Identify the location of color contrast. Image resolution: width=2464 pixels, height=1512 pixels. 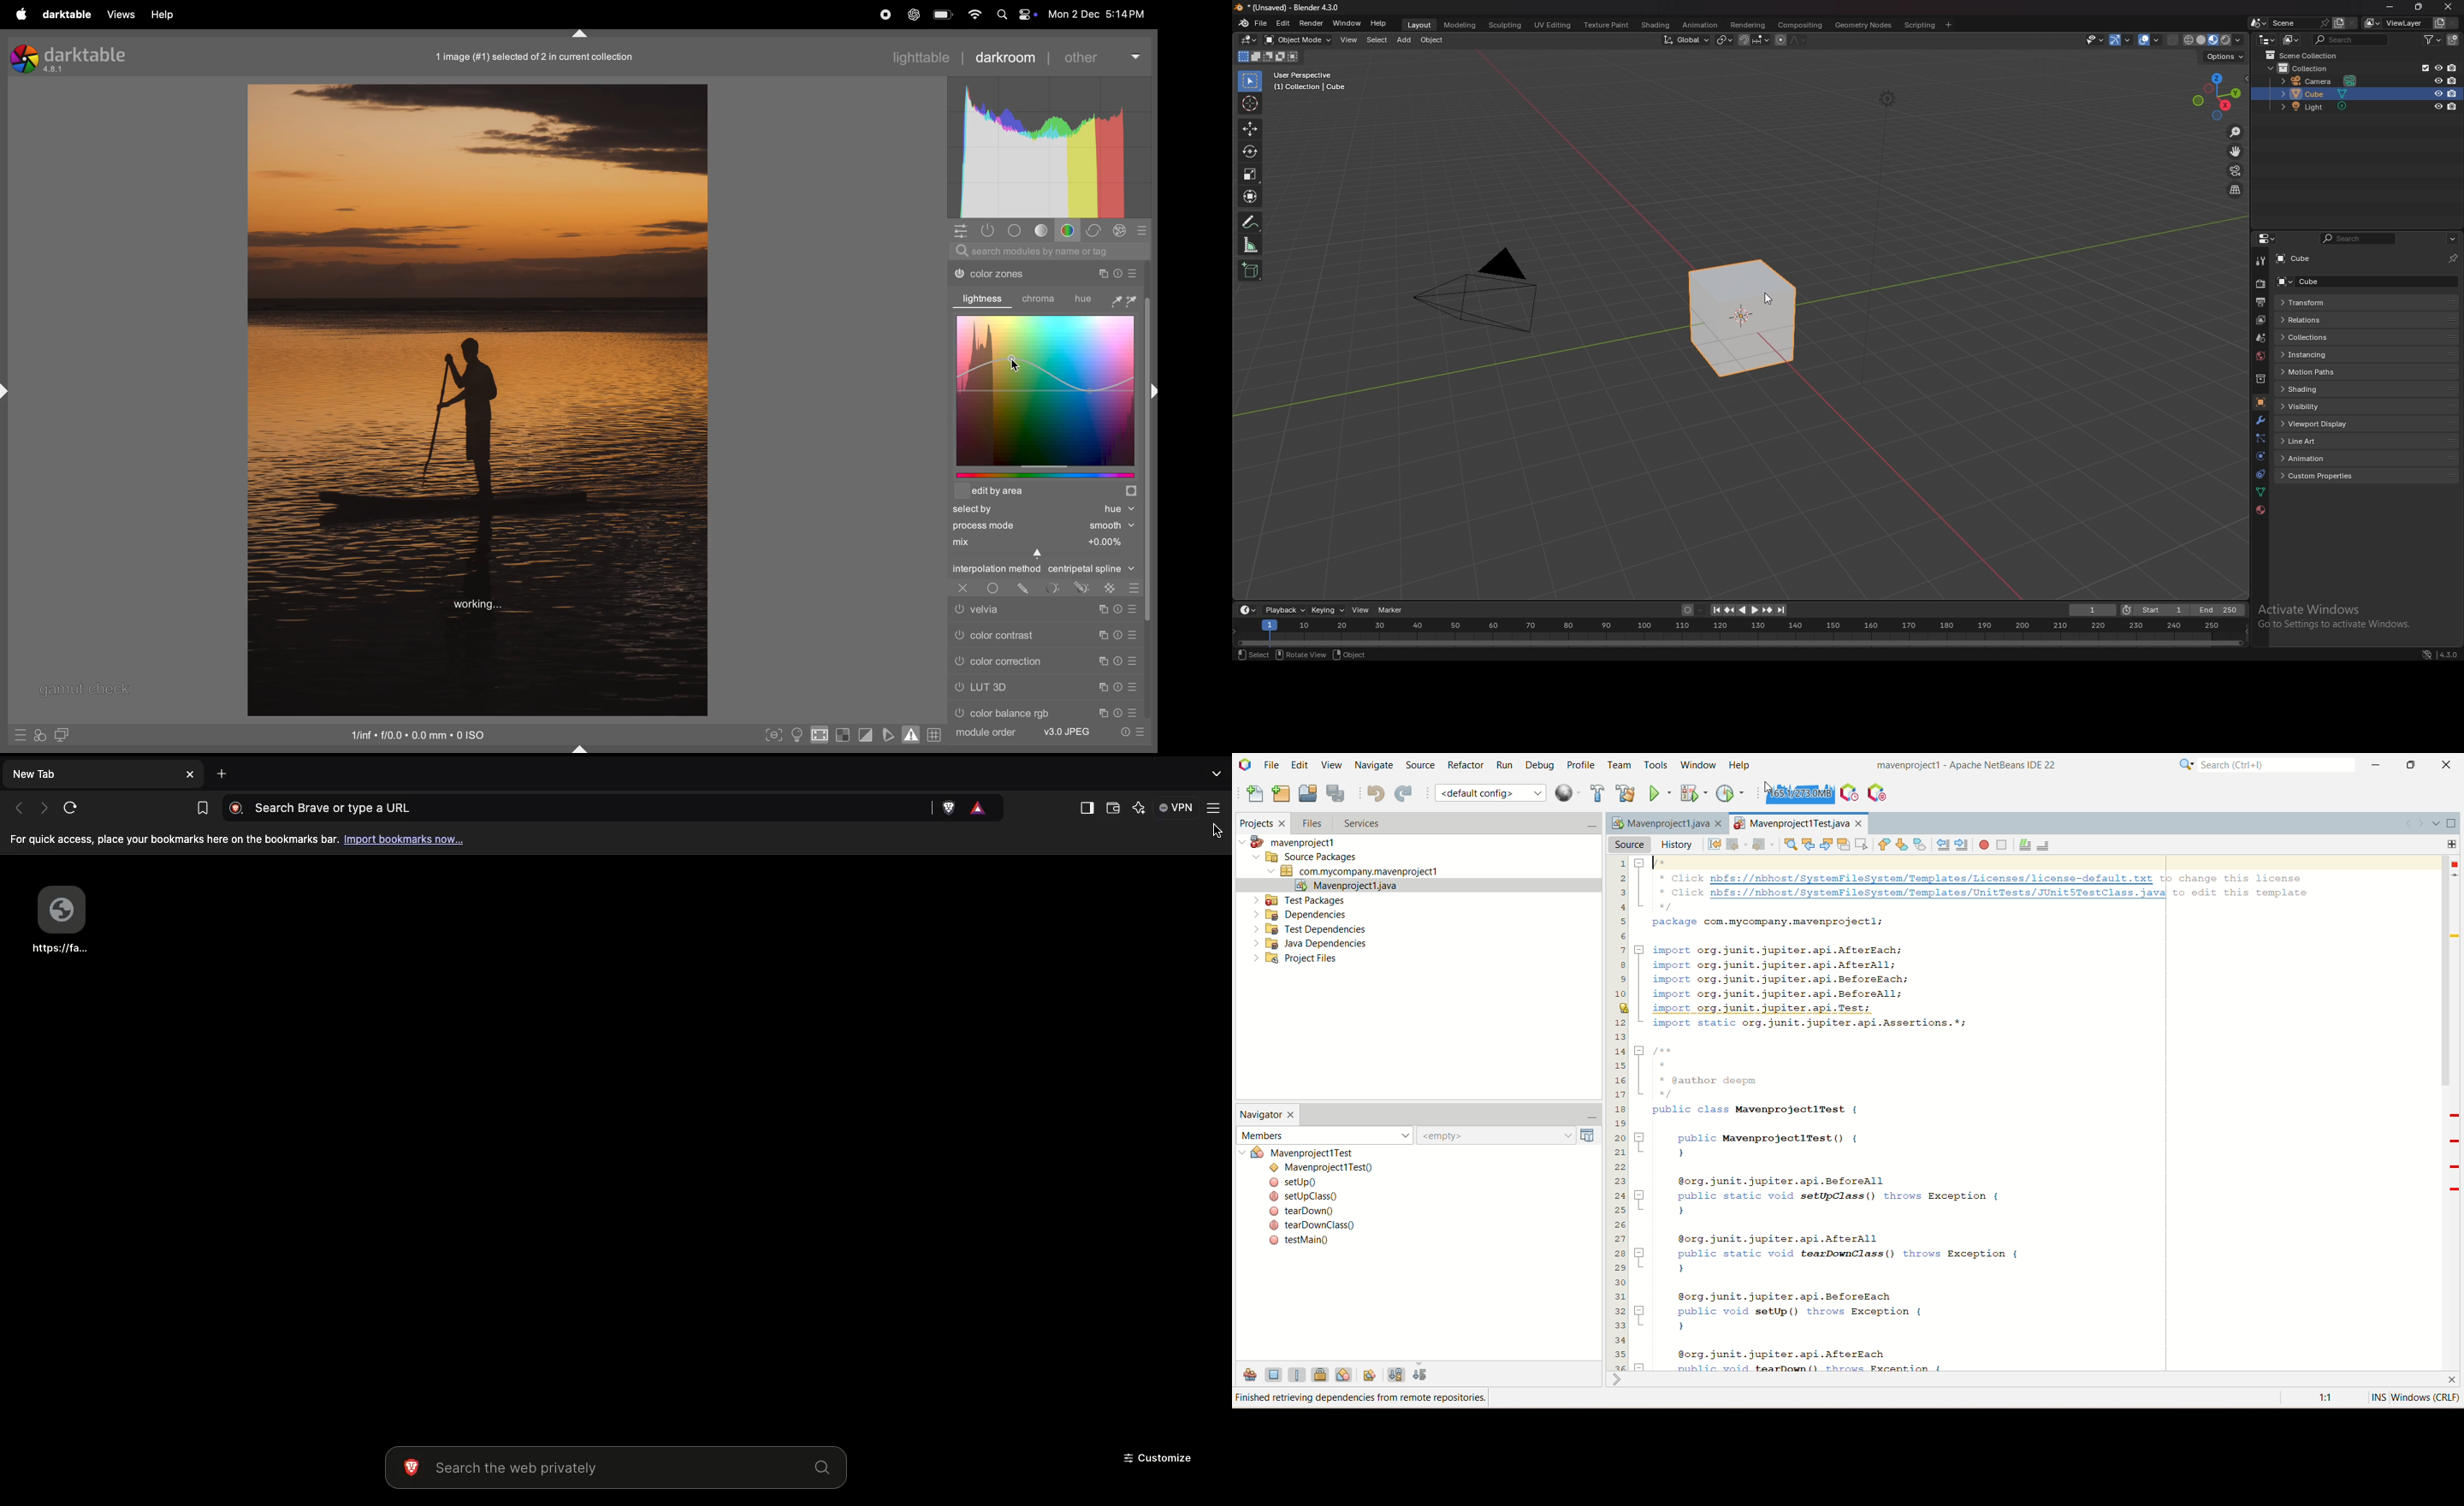
(1014, 634).